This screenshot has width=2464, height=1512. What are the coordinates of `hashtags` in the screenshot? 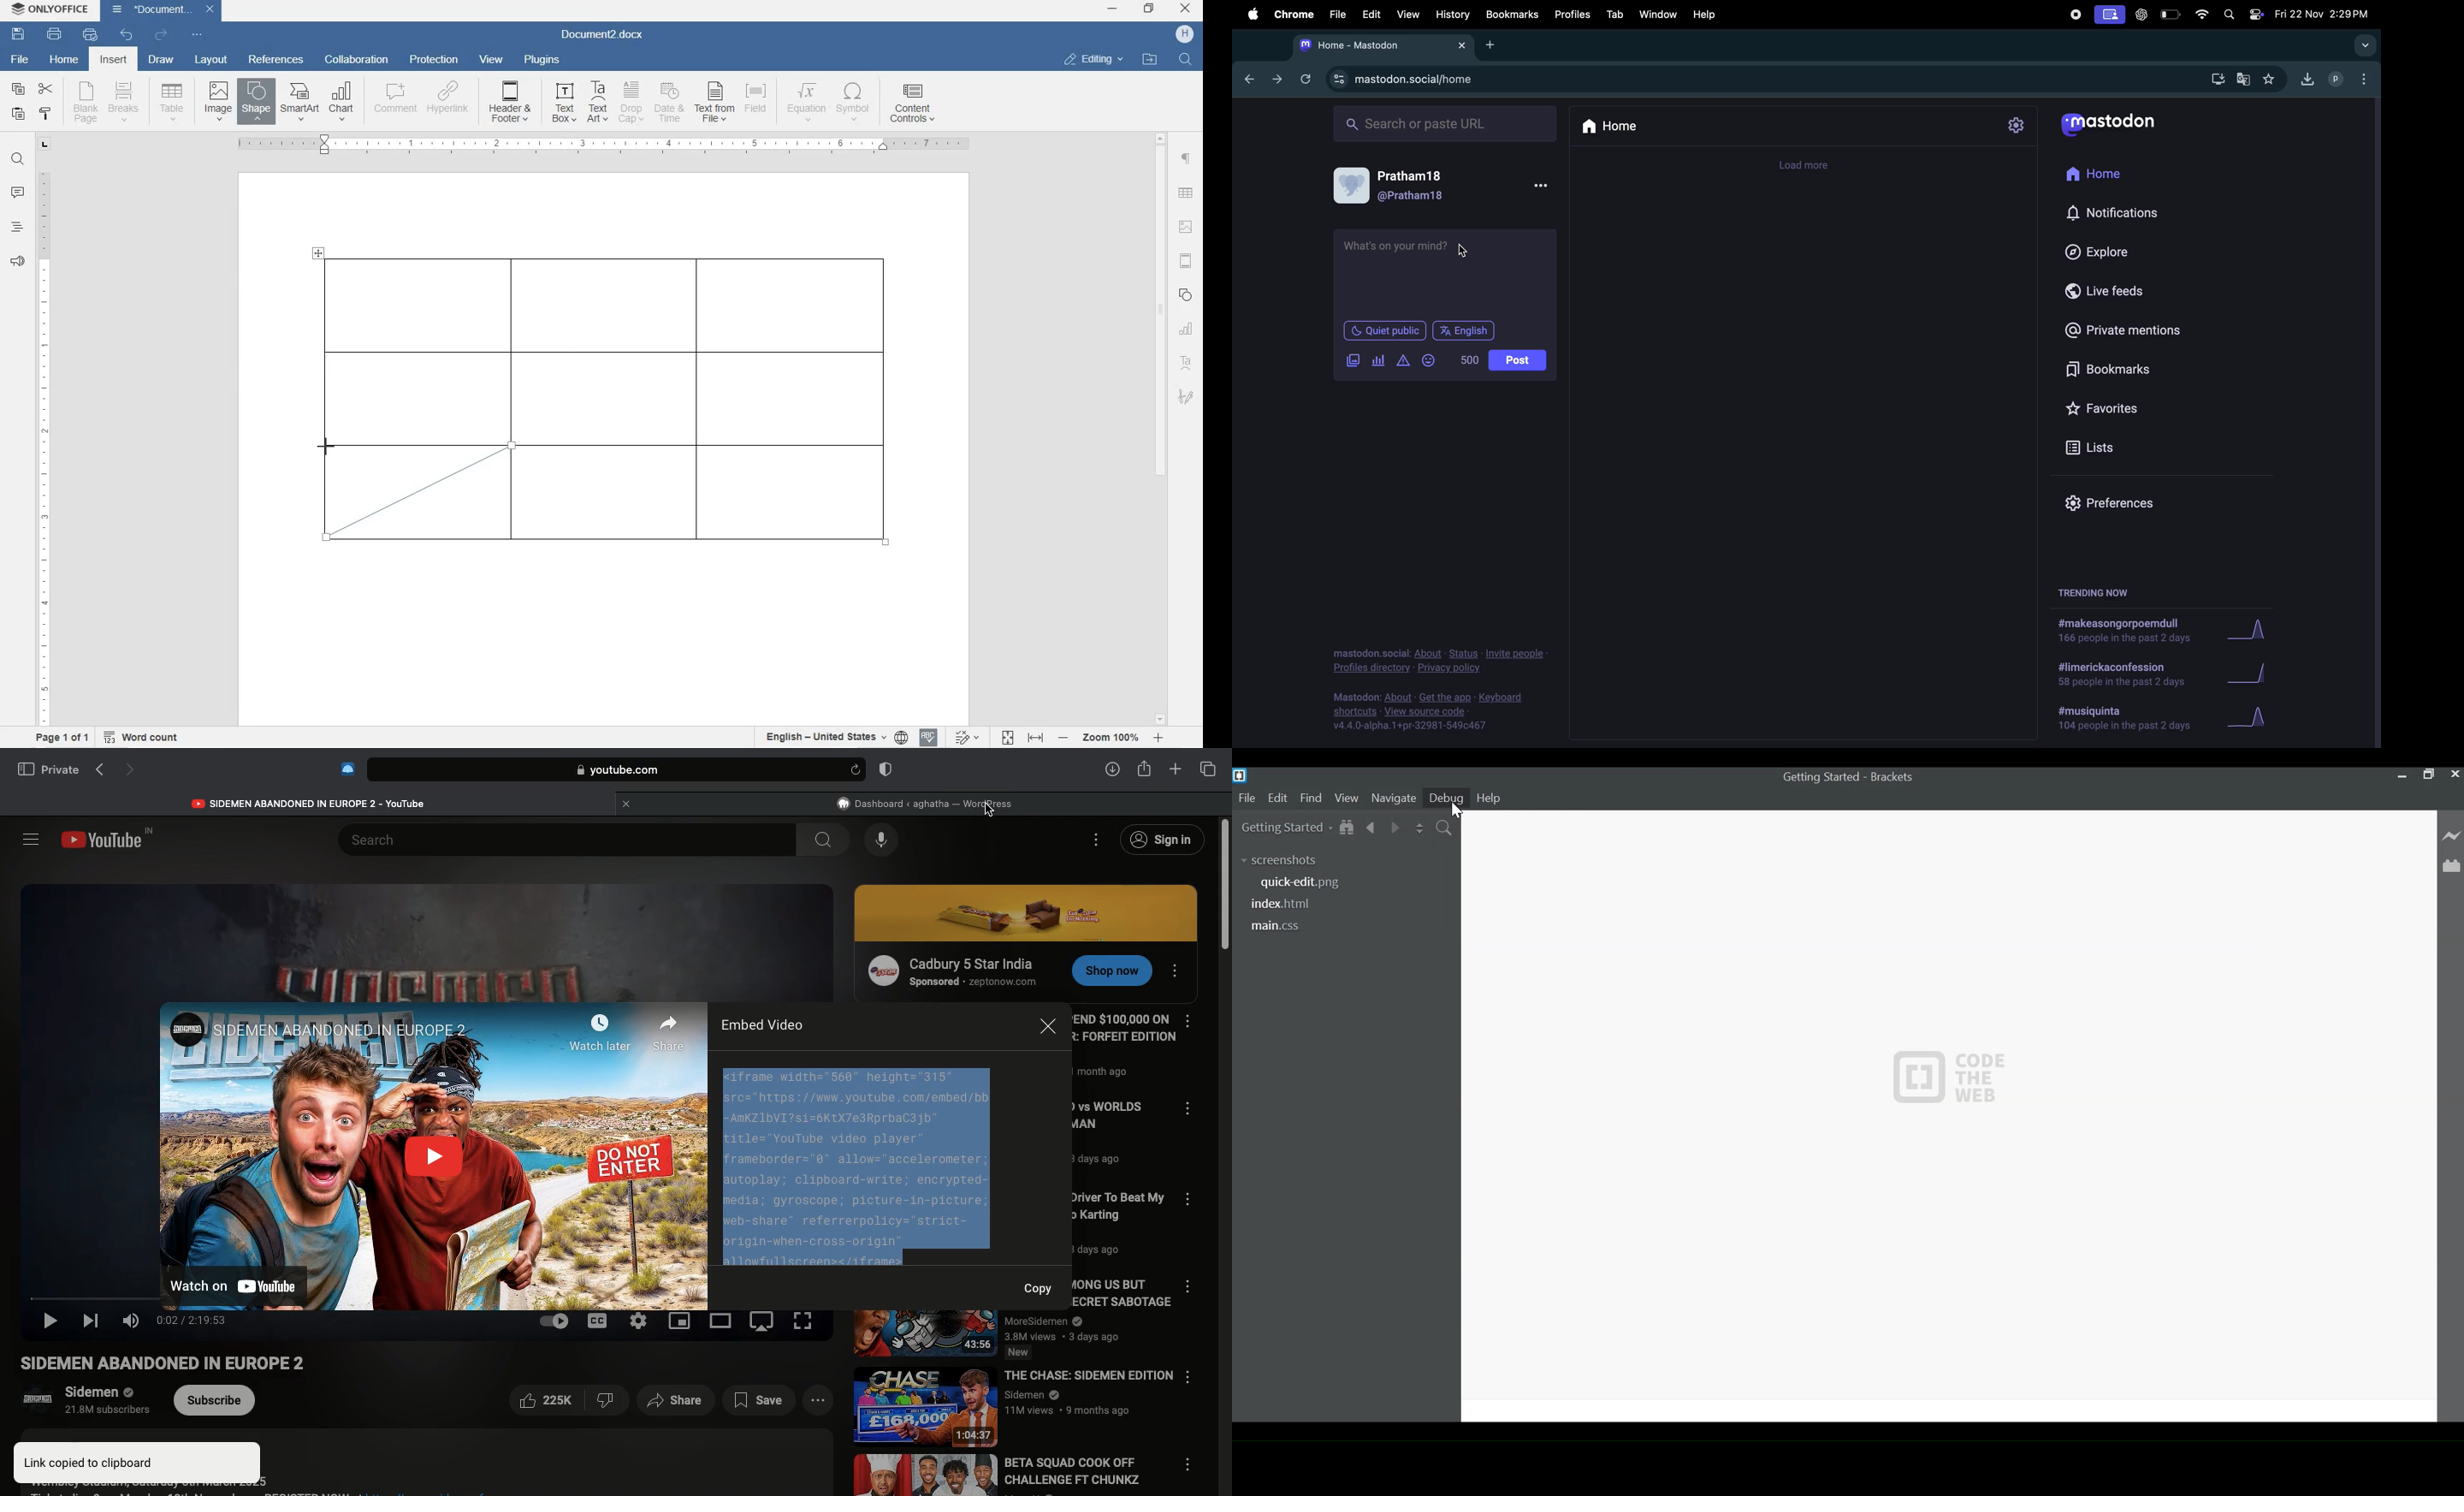 It's located at (2127, 631).